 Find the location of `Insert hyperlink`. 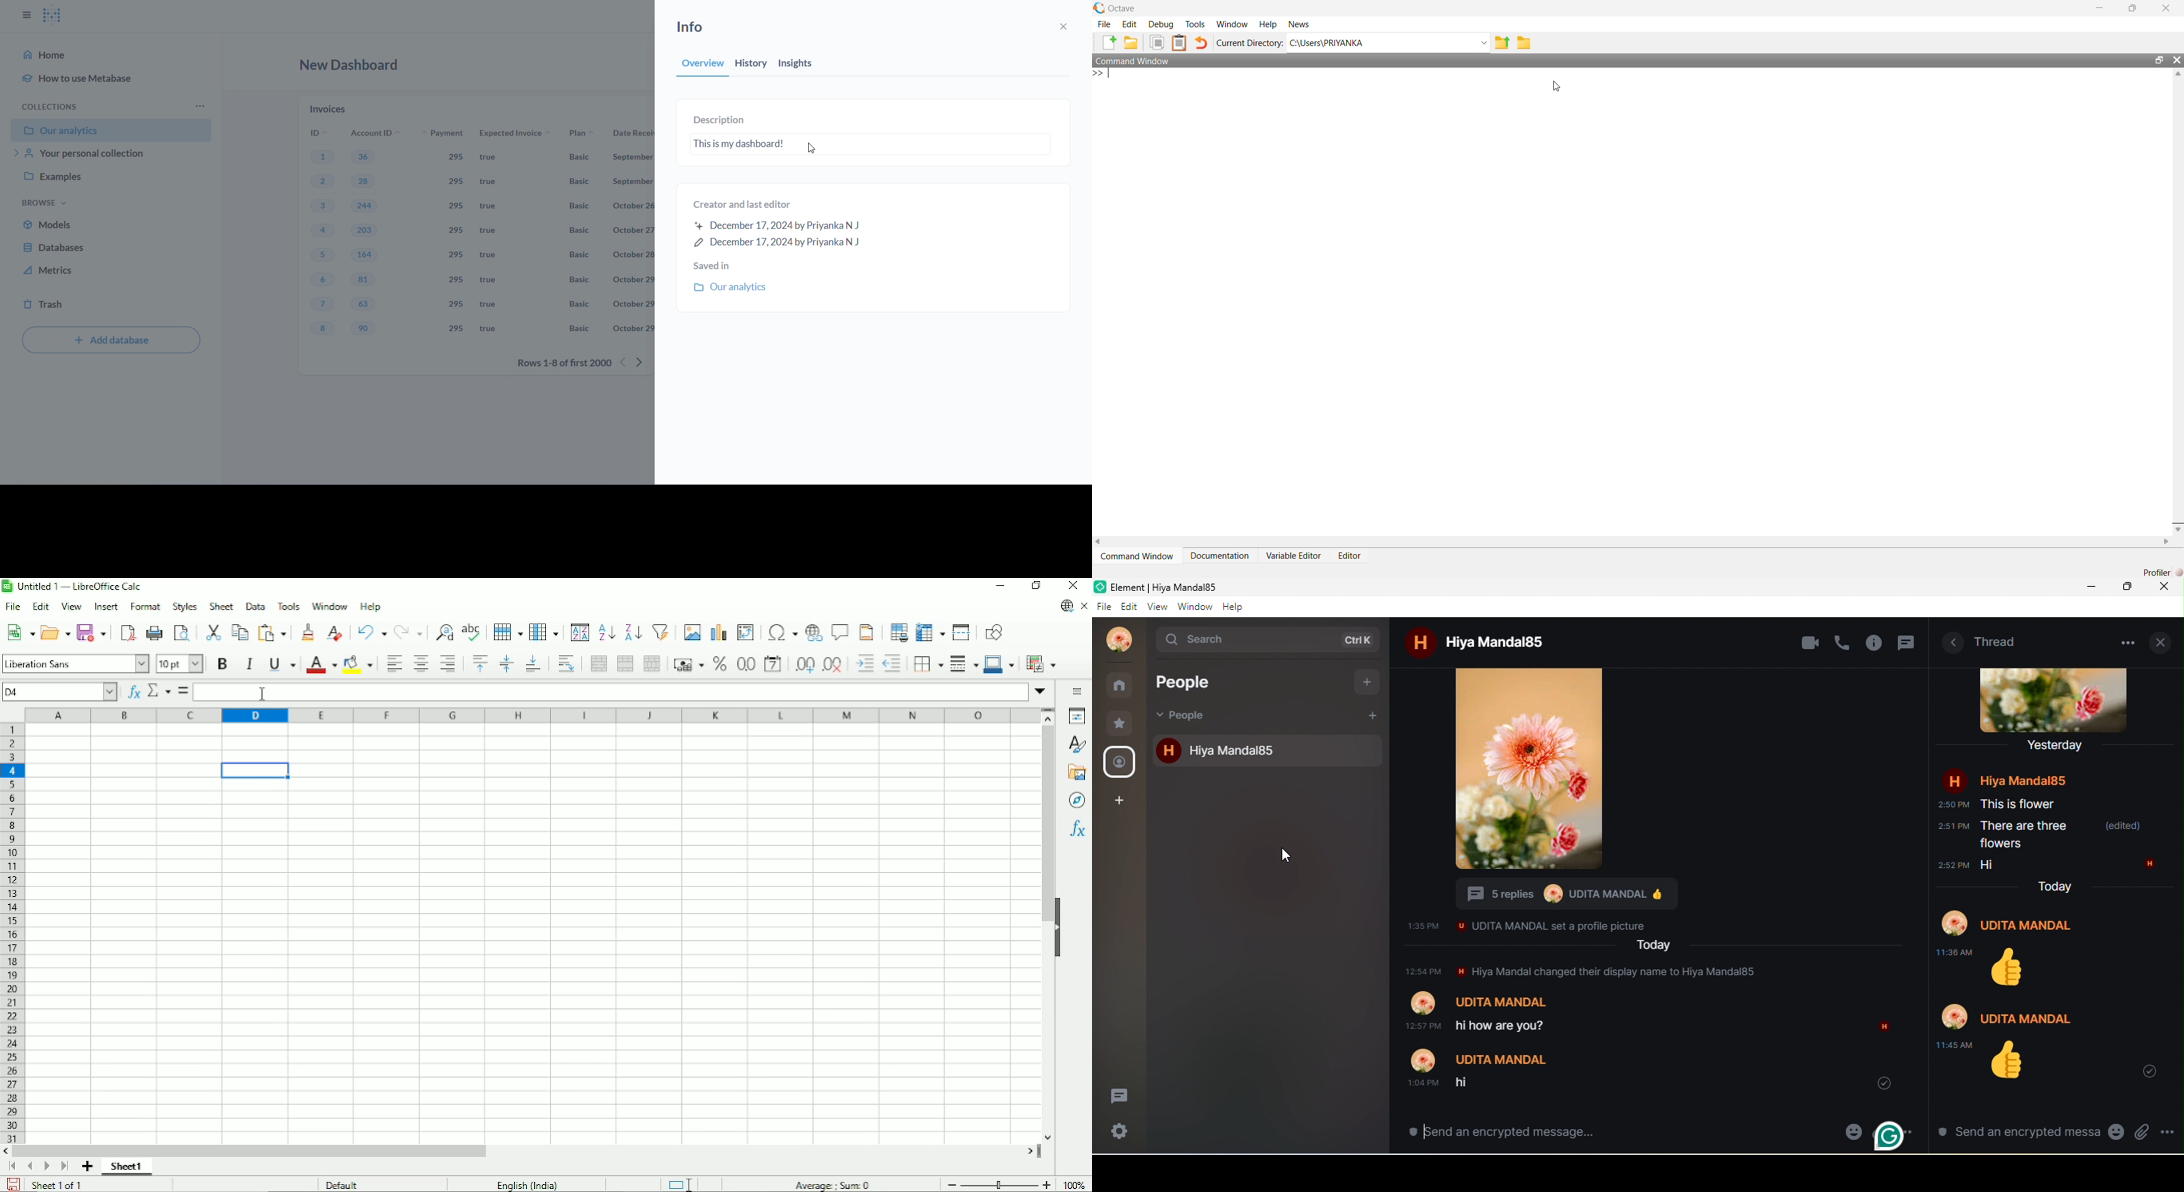

Insert hyperlink is located at coordinates (814, 631).